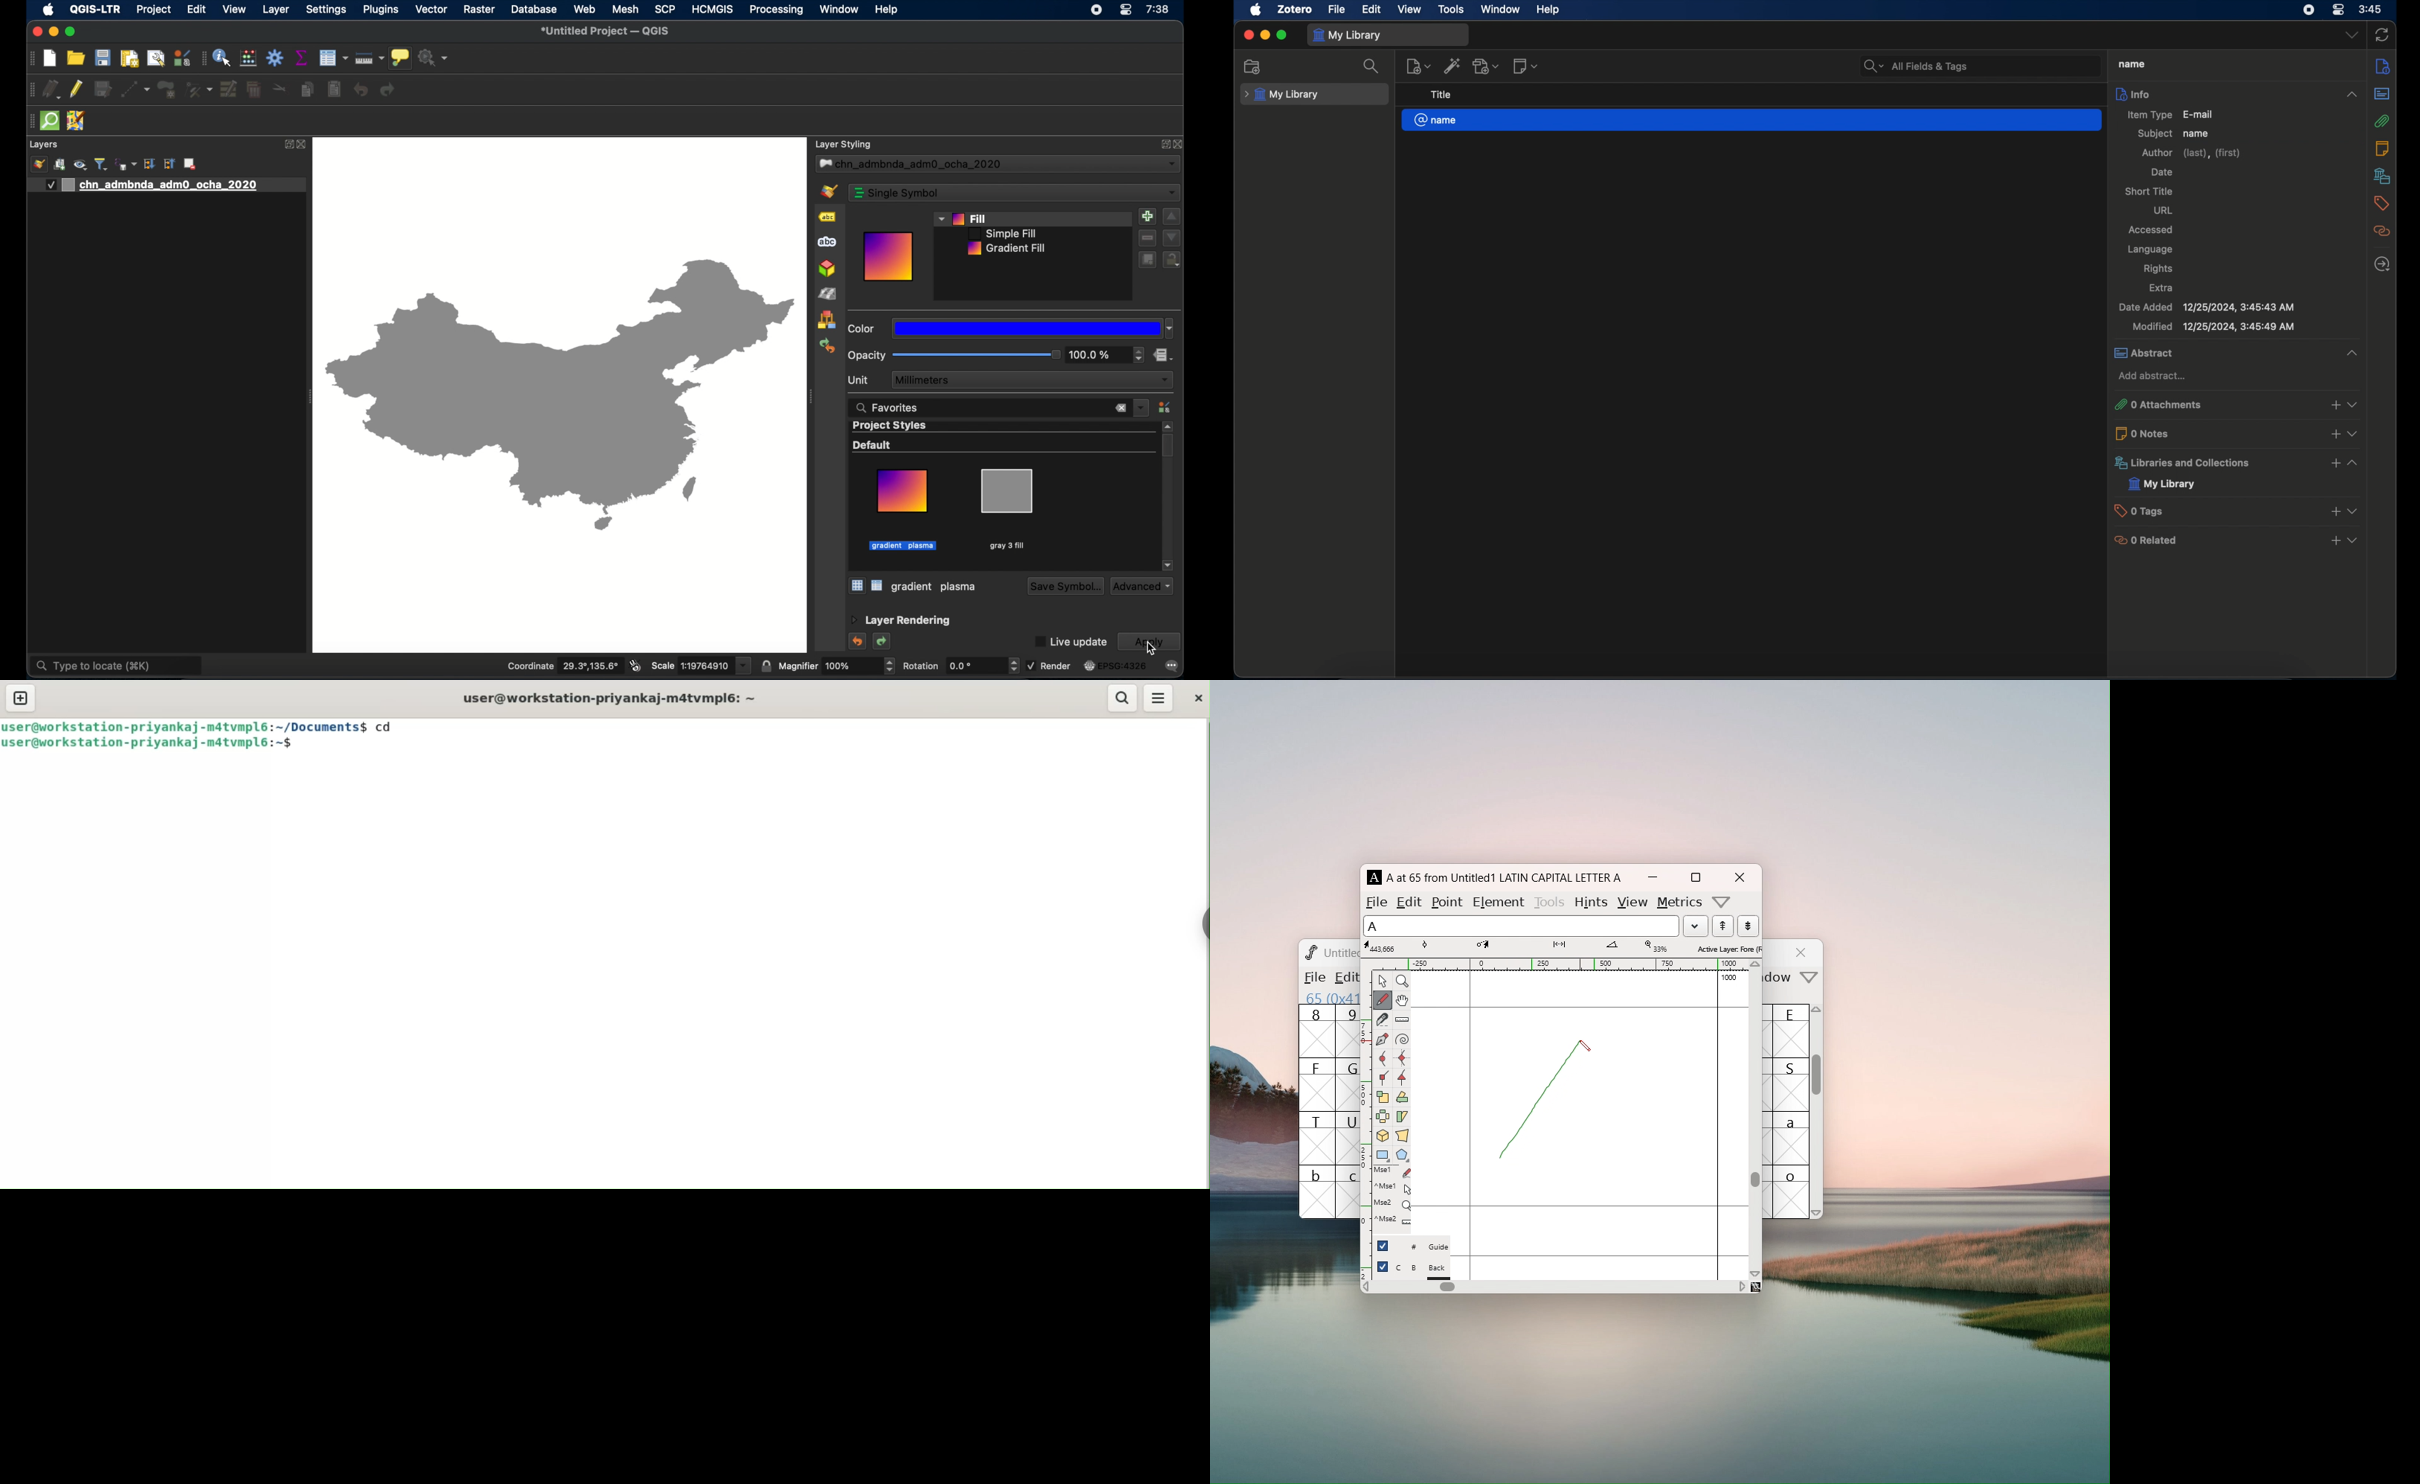  What do you see at coordinates (81, 166) in the screenshot?
I see `show map theme` at bounding box center [81, 166].